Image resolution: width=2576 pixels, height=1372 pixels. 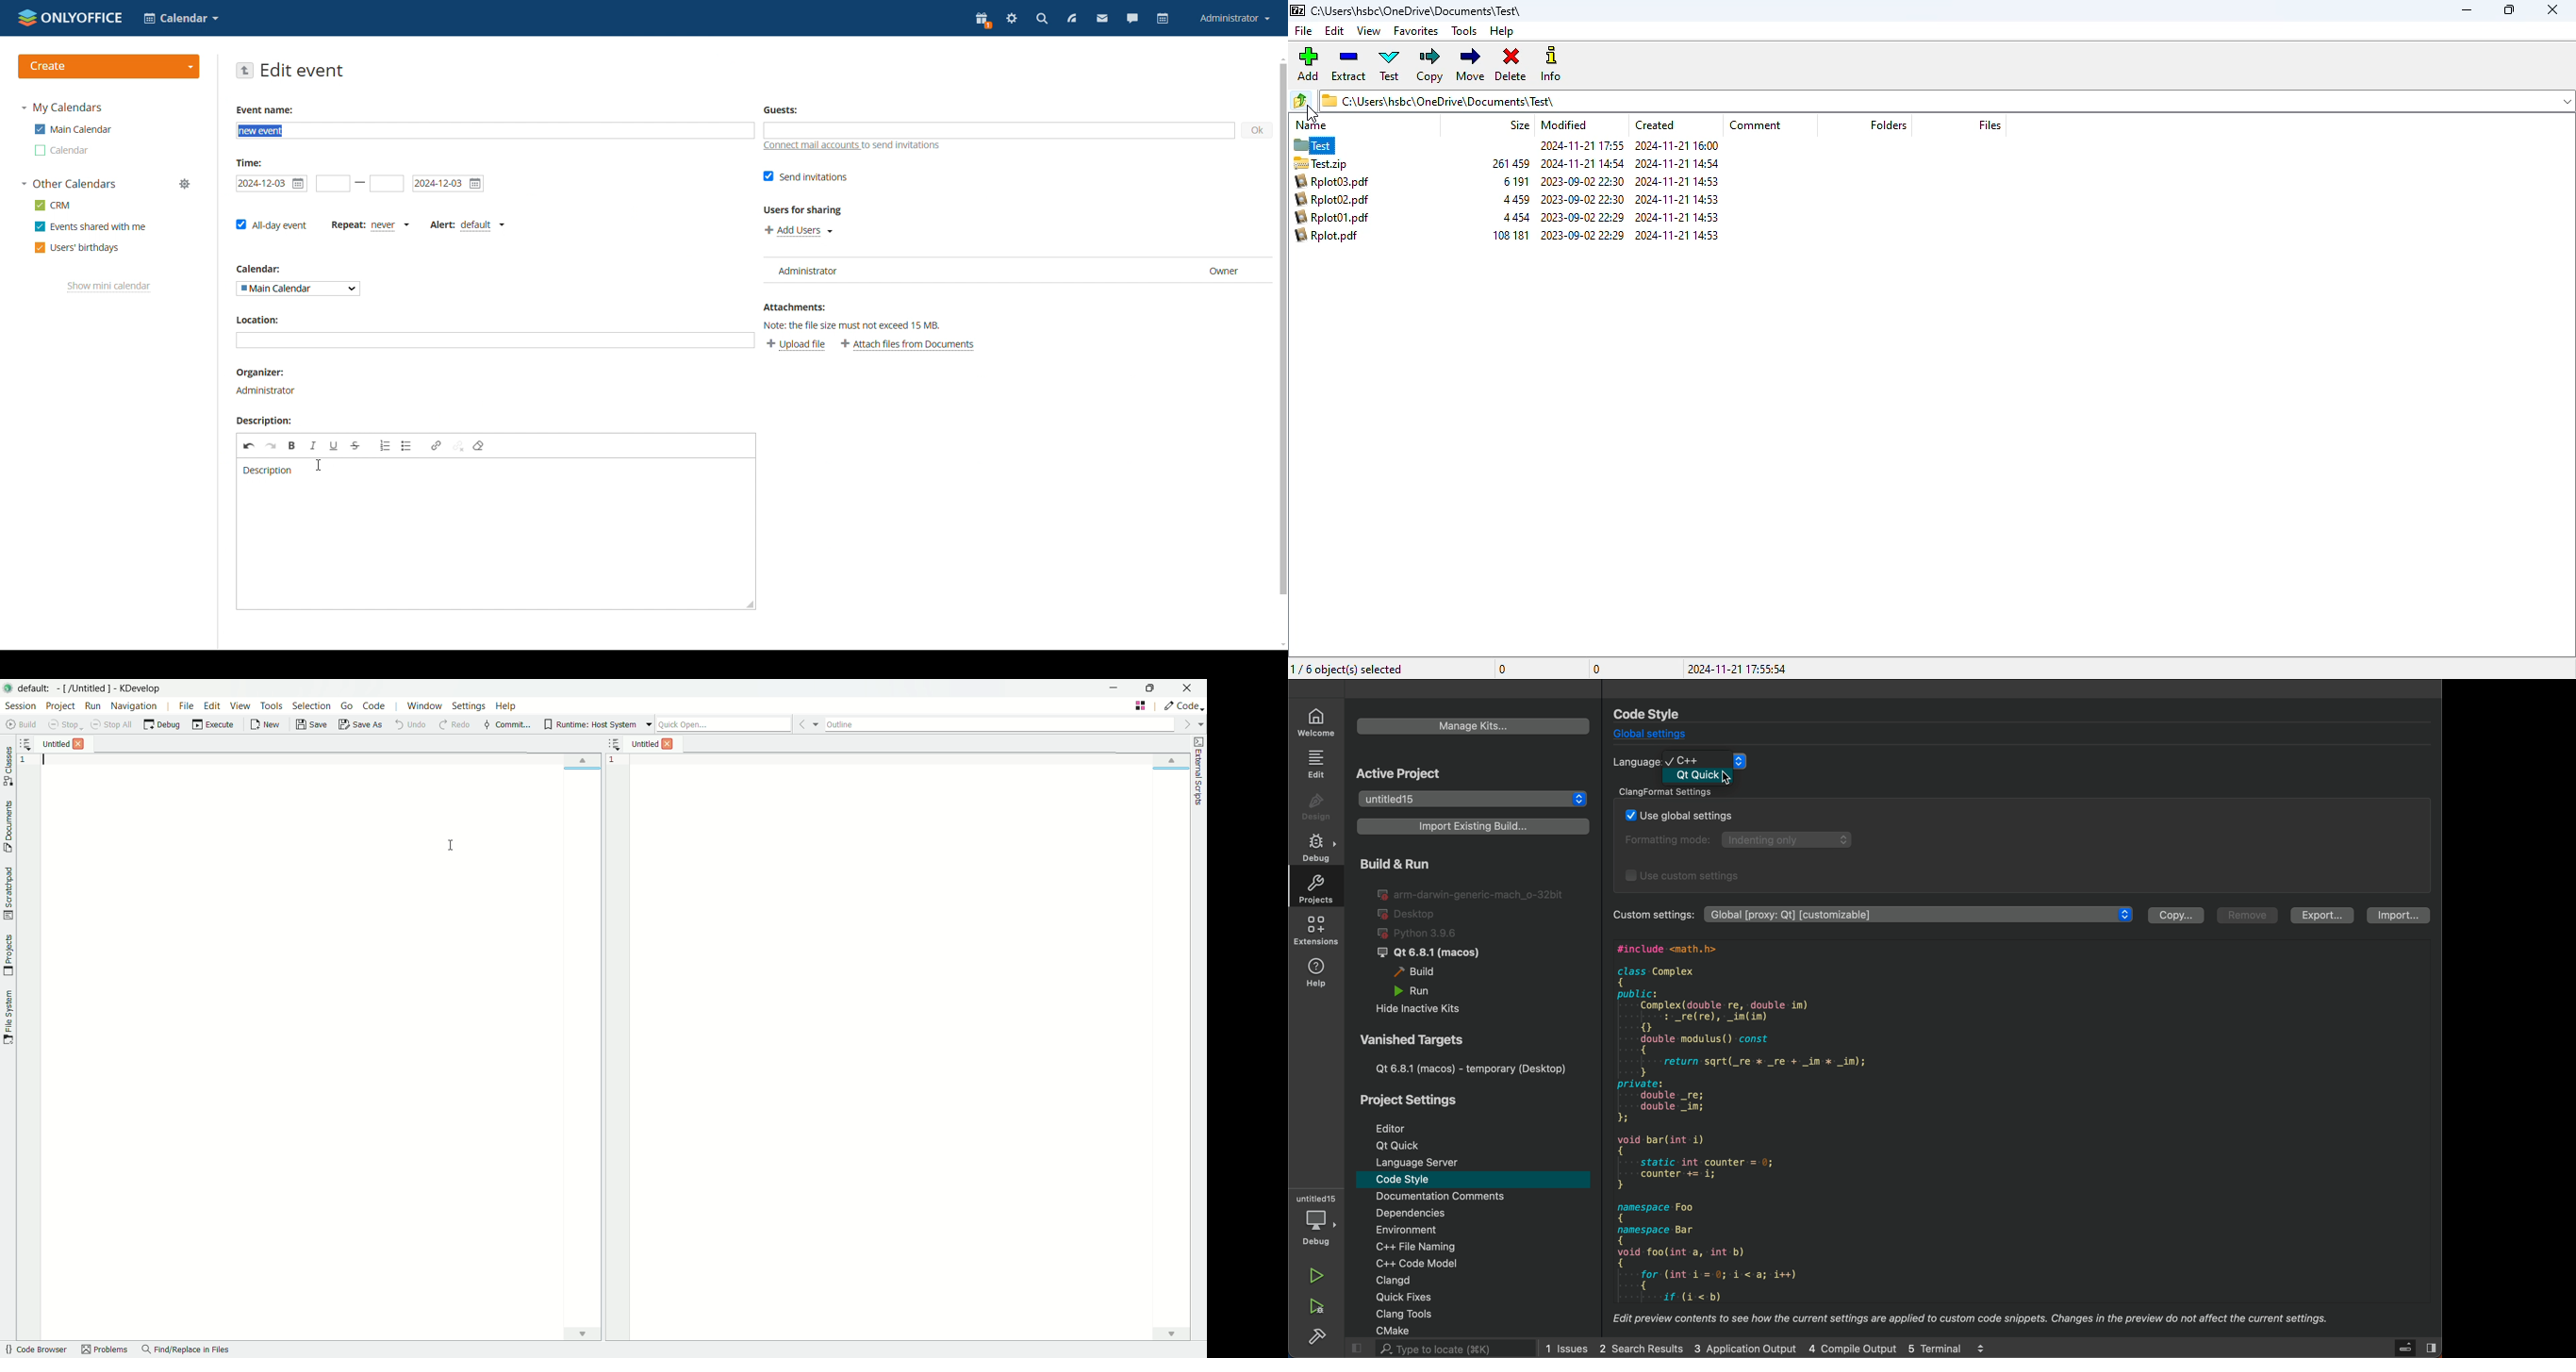 I want to click on app name, so click(x=141, y=688).